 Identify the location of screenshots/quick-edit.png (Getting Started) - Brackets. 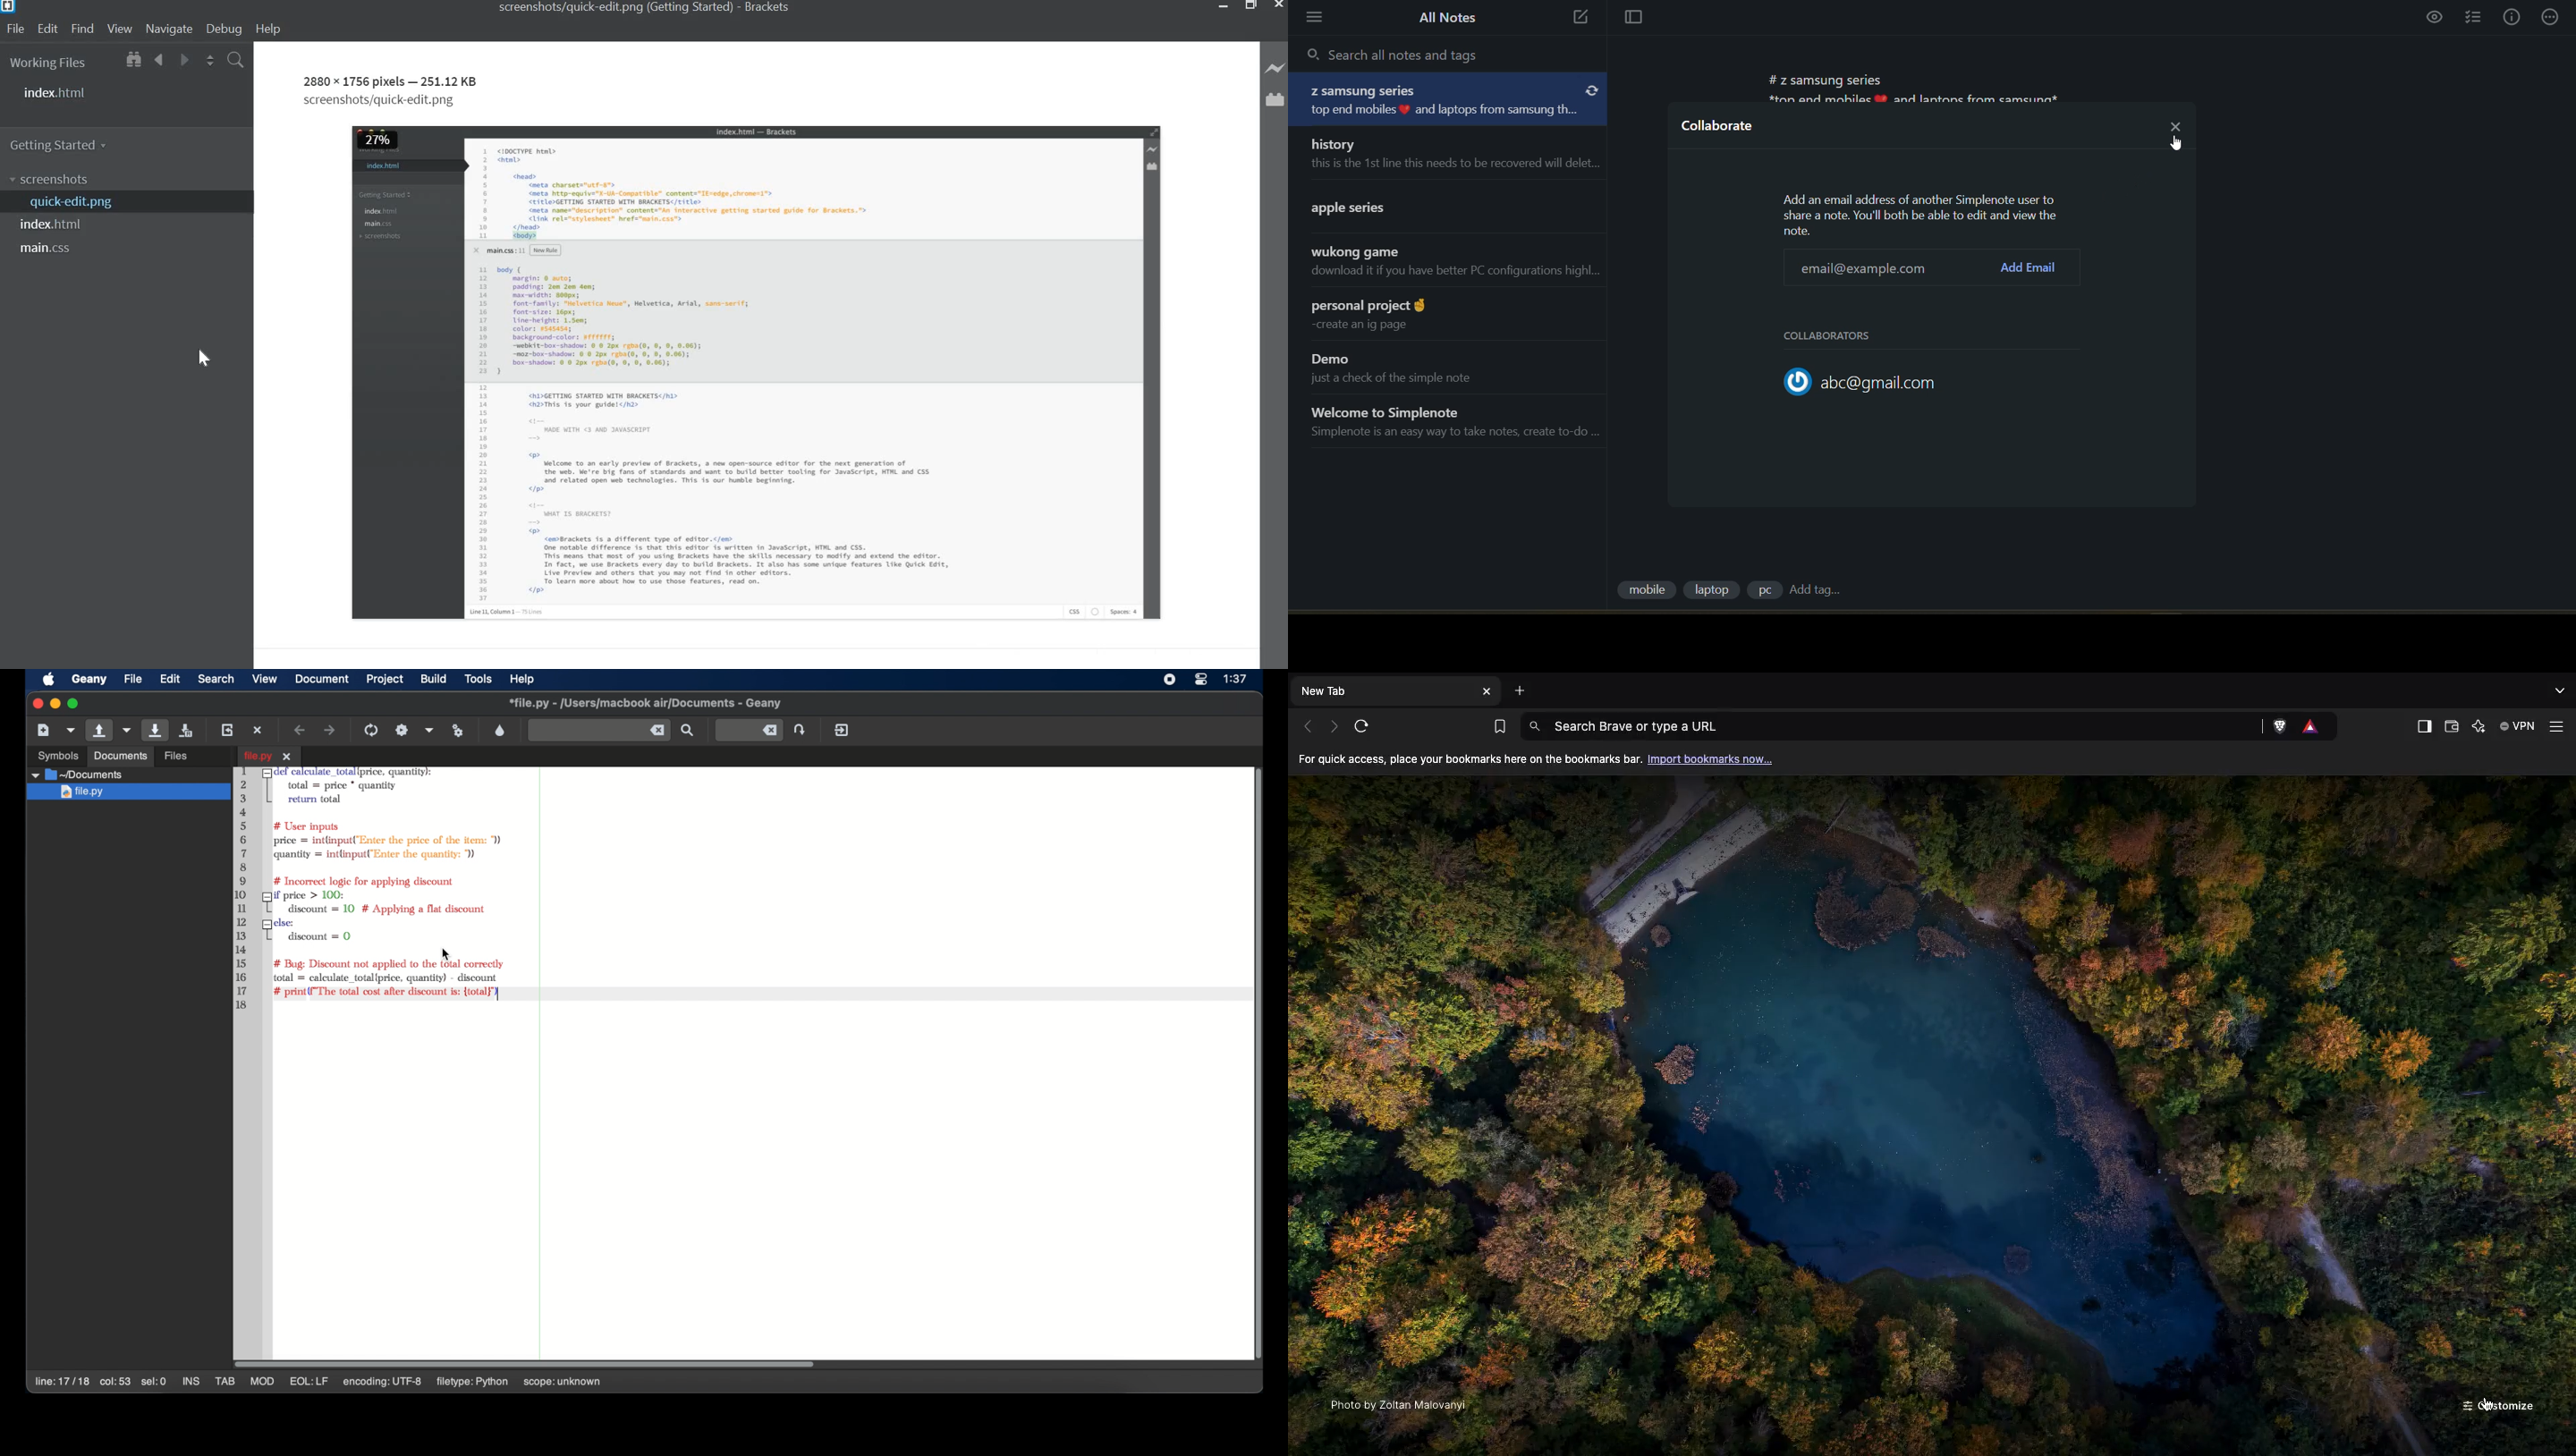
(645, 7).